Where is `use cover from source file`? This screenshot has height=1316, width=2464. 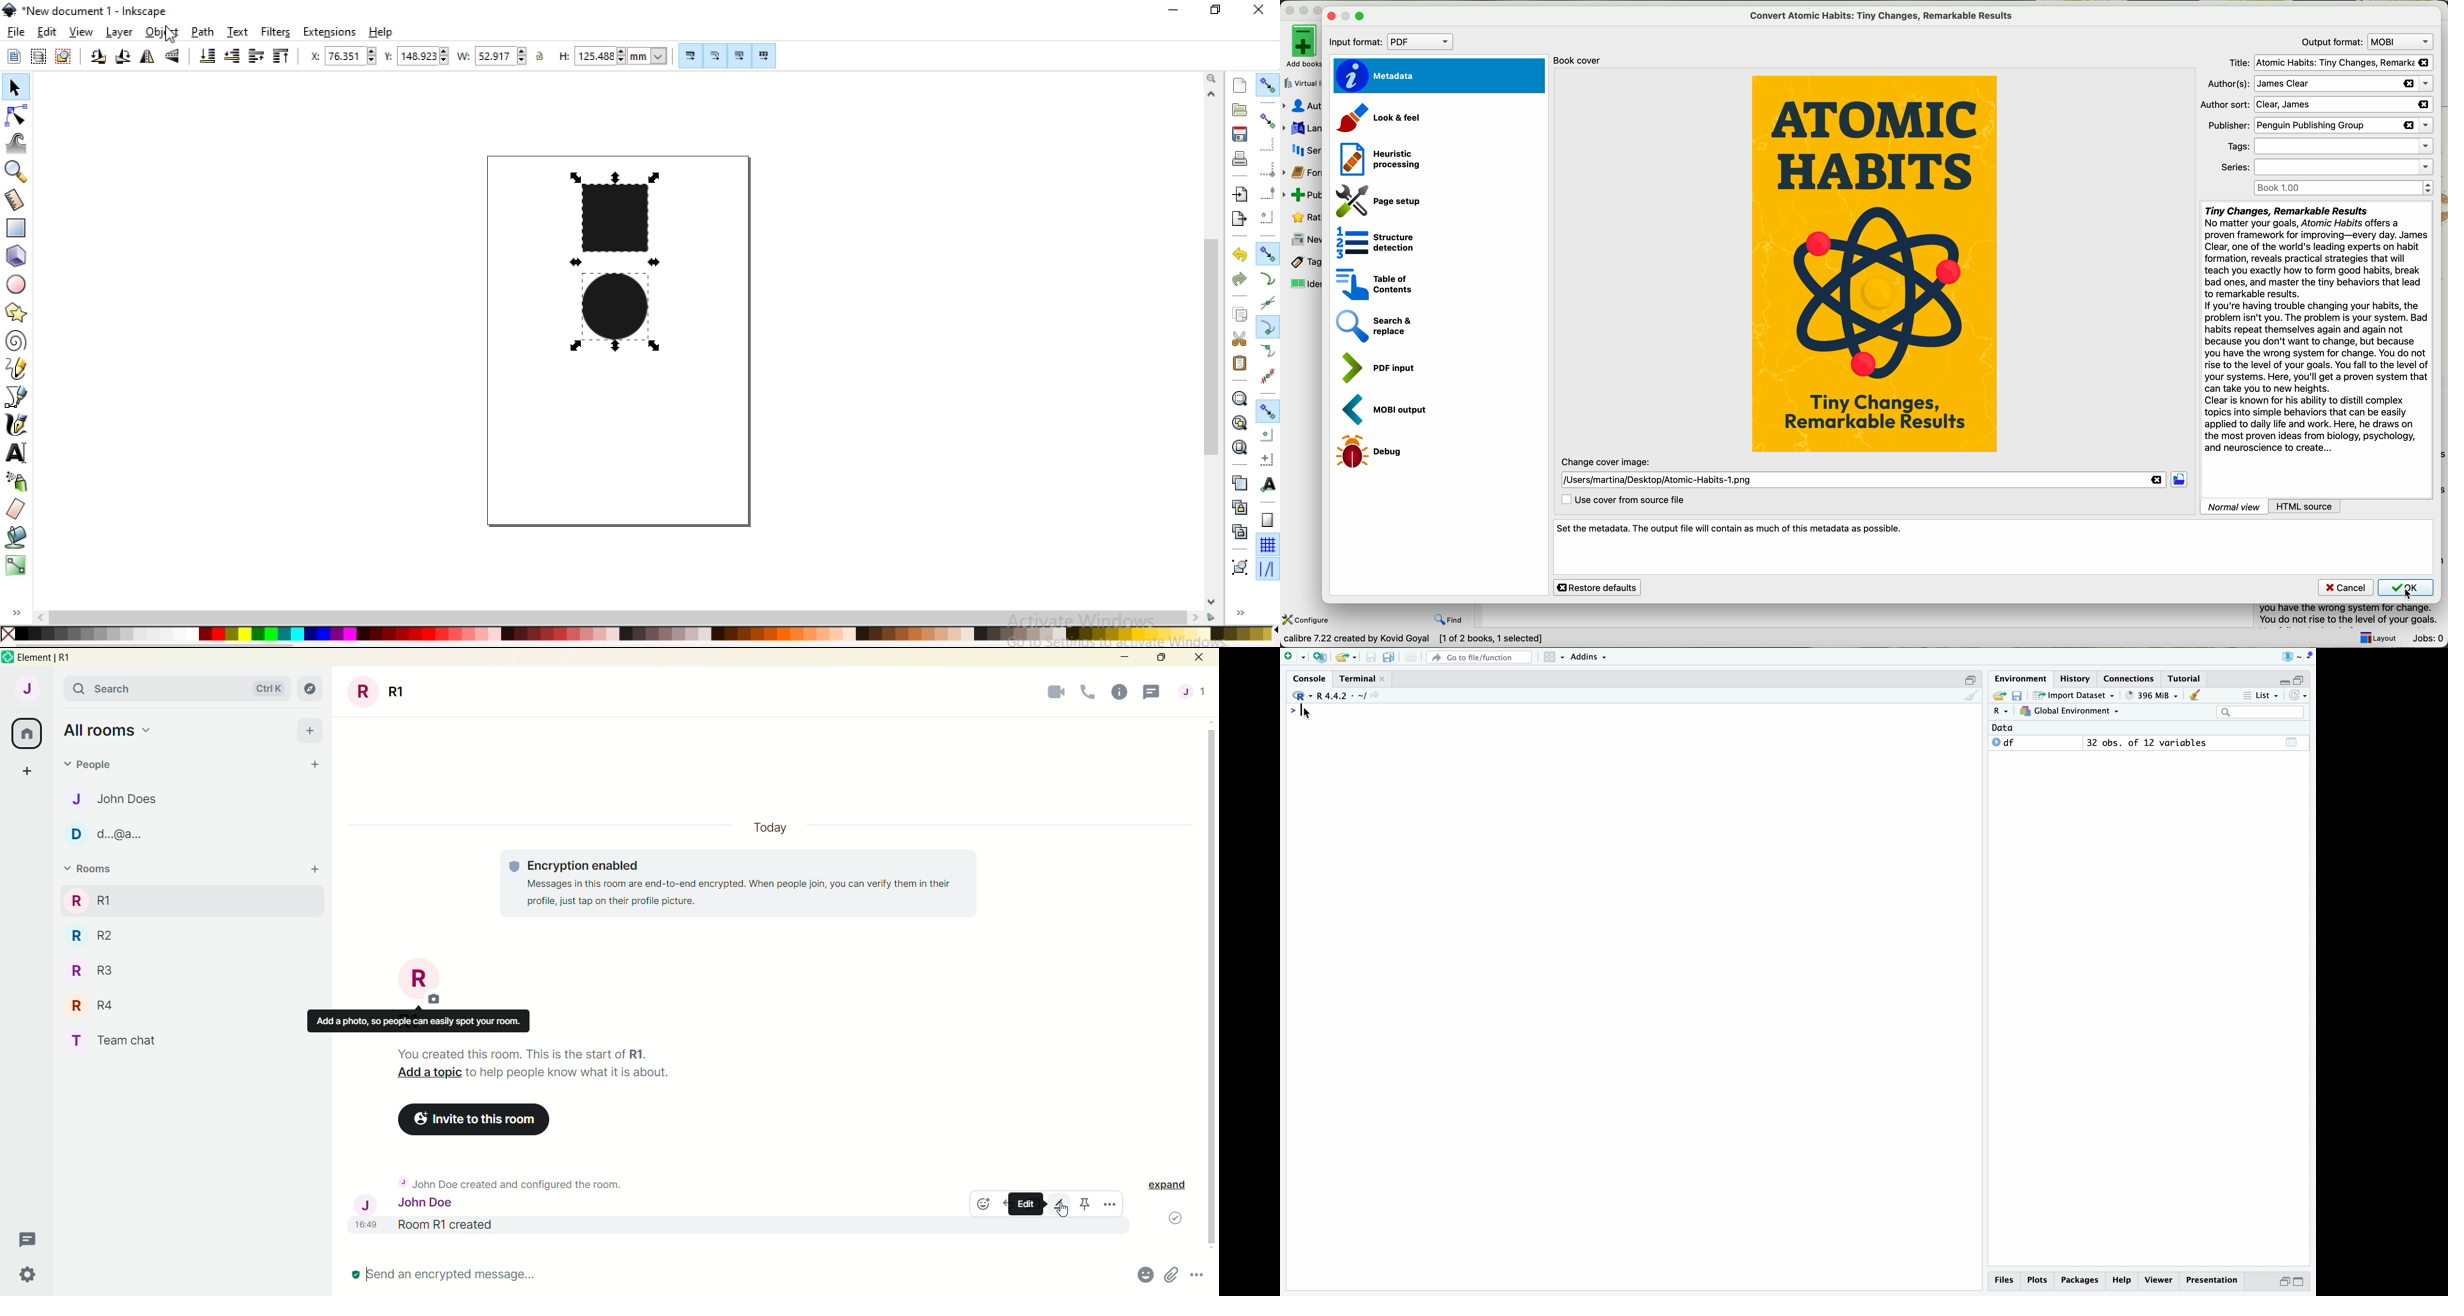
use cover from source file is located at coordinates (1622, 500).